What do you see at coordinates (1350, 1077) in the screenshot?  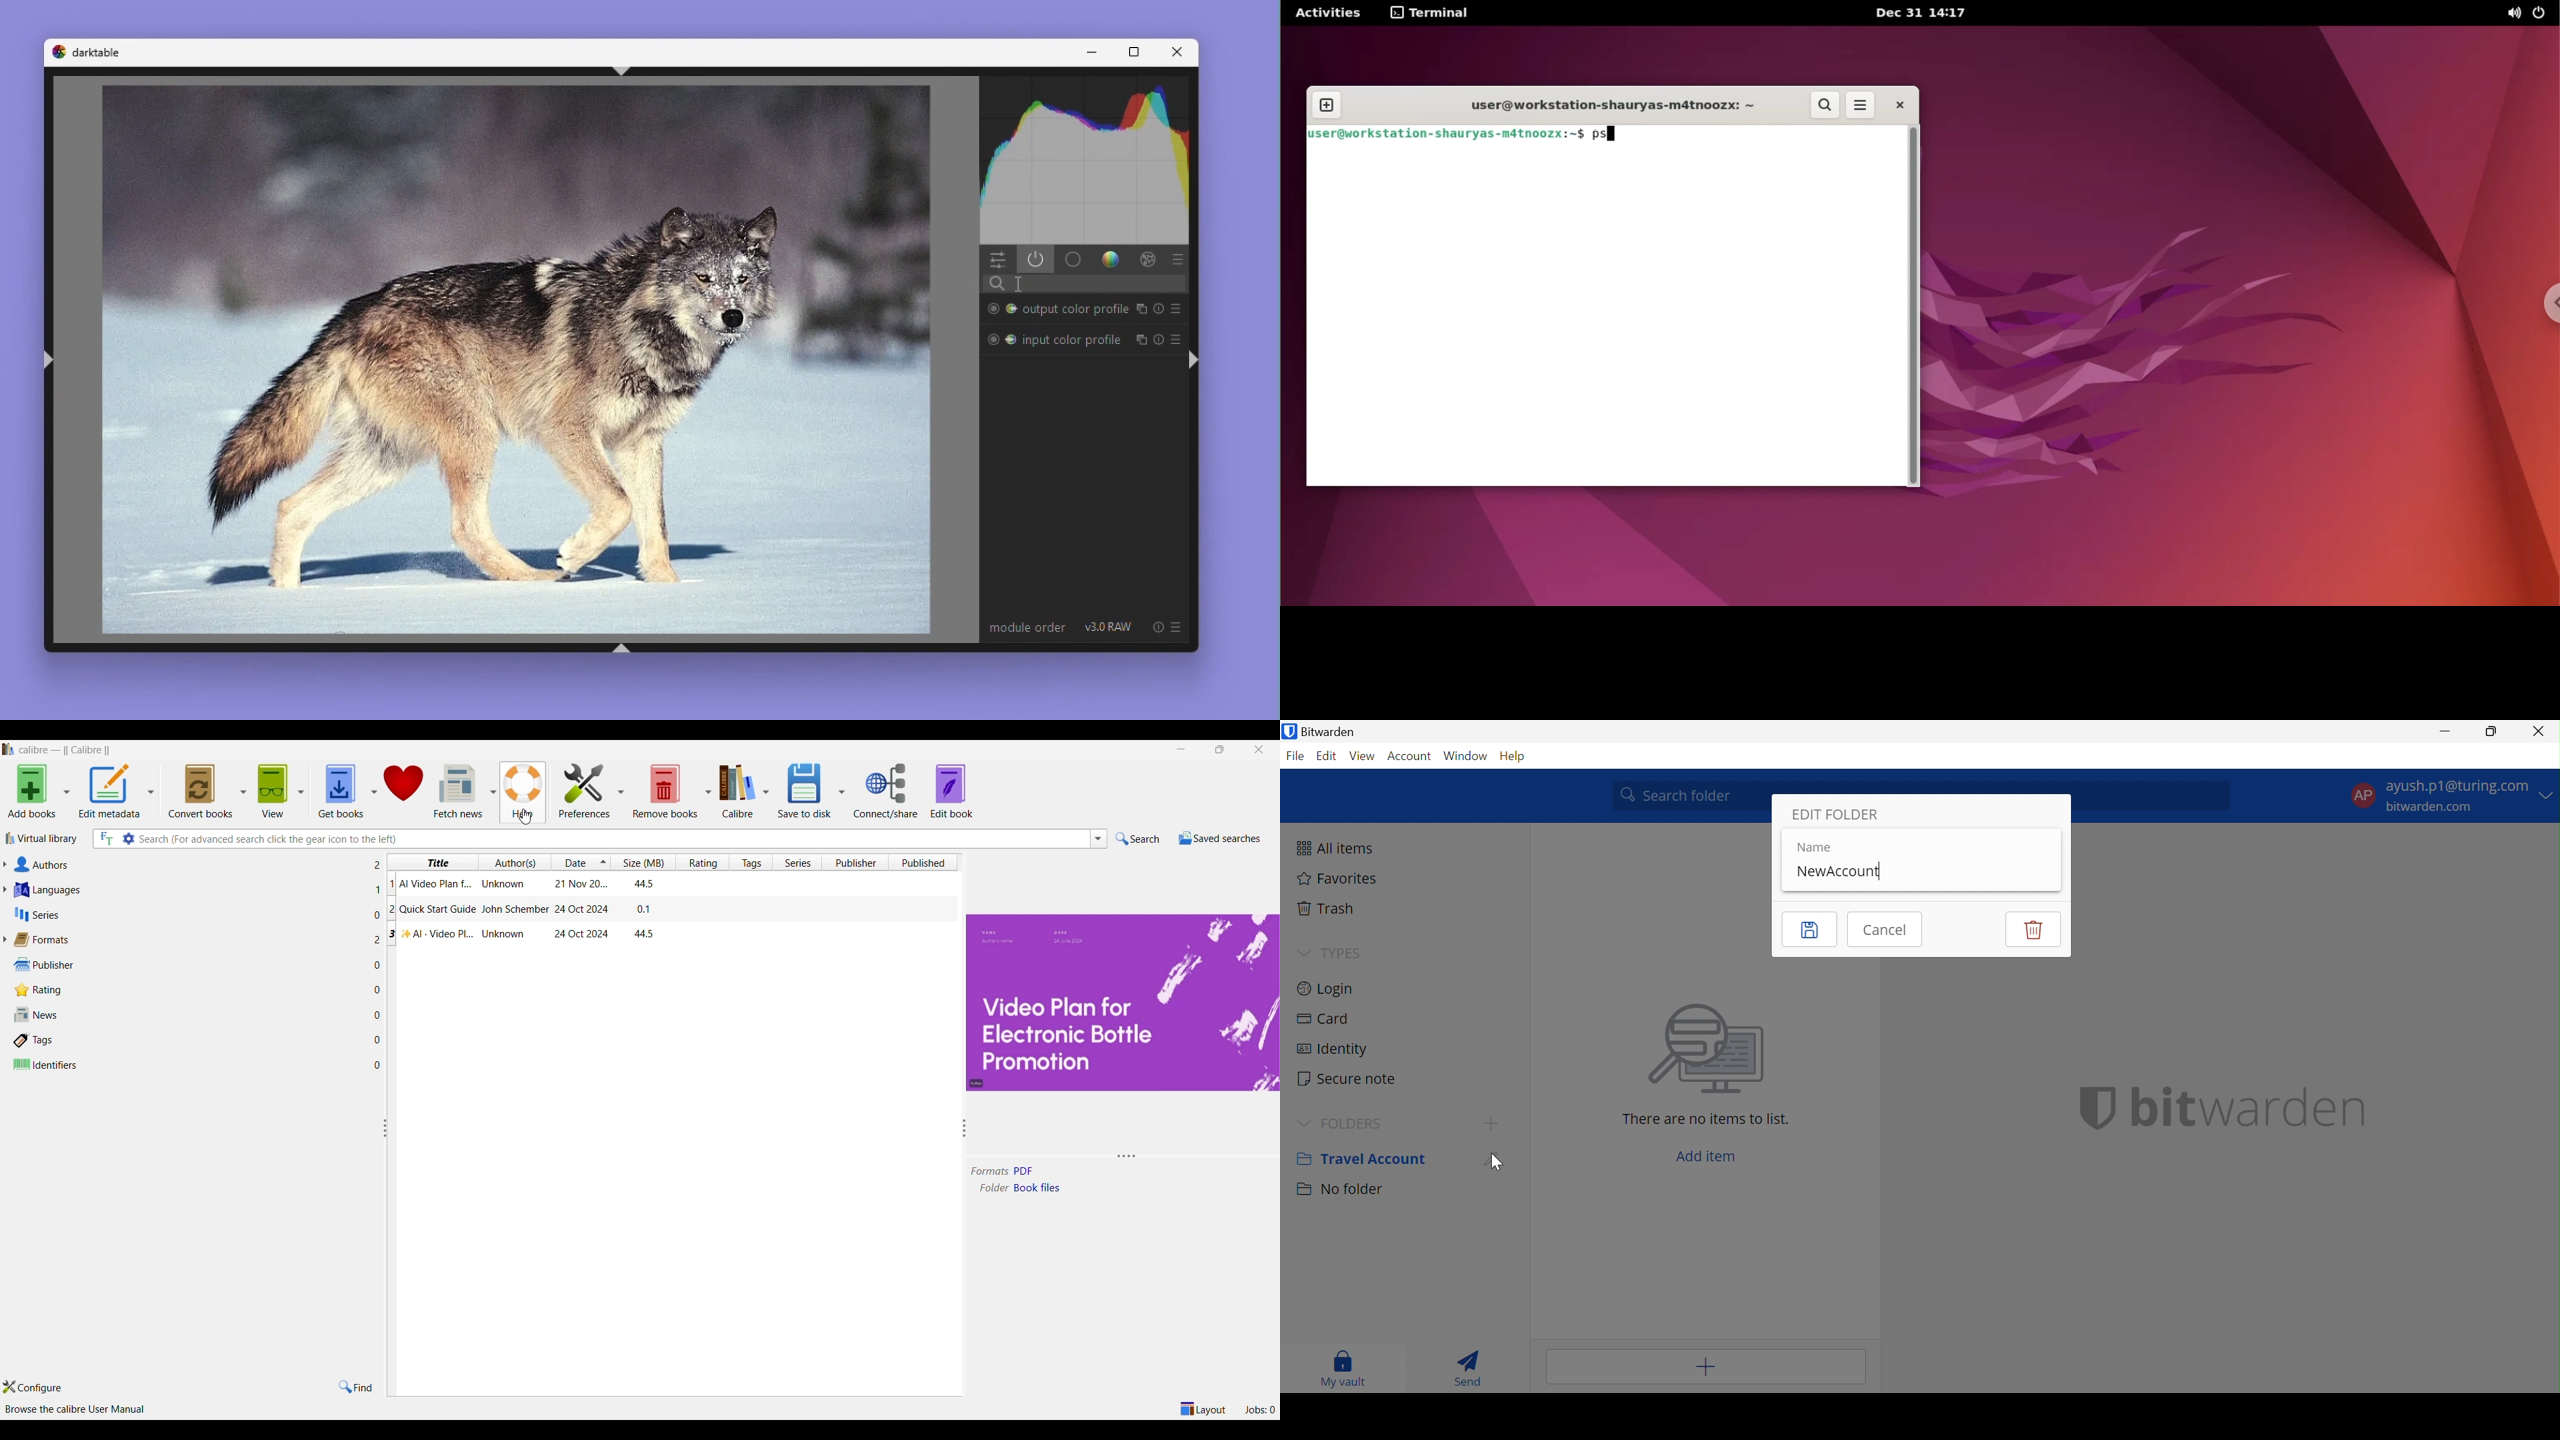 I see `Secure note` at bounding box center [1350, 1077].